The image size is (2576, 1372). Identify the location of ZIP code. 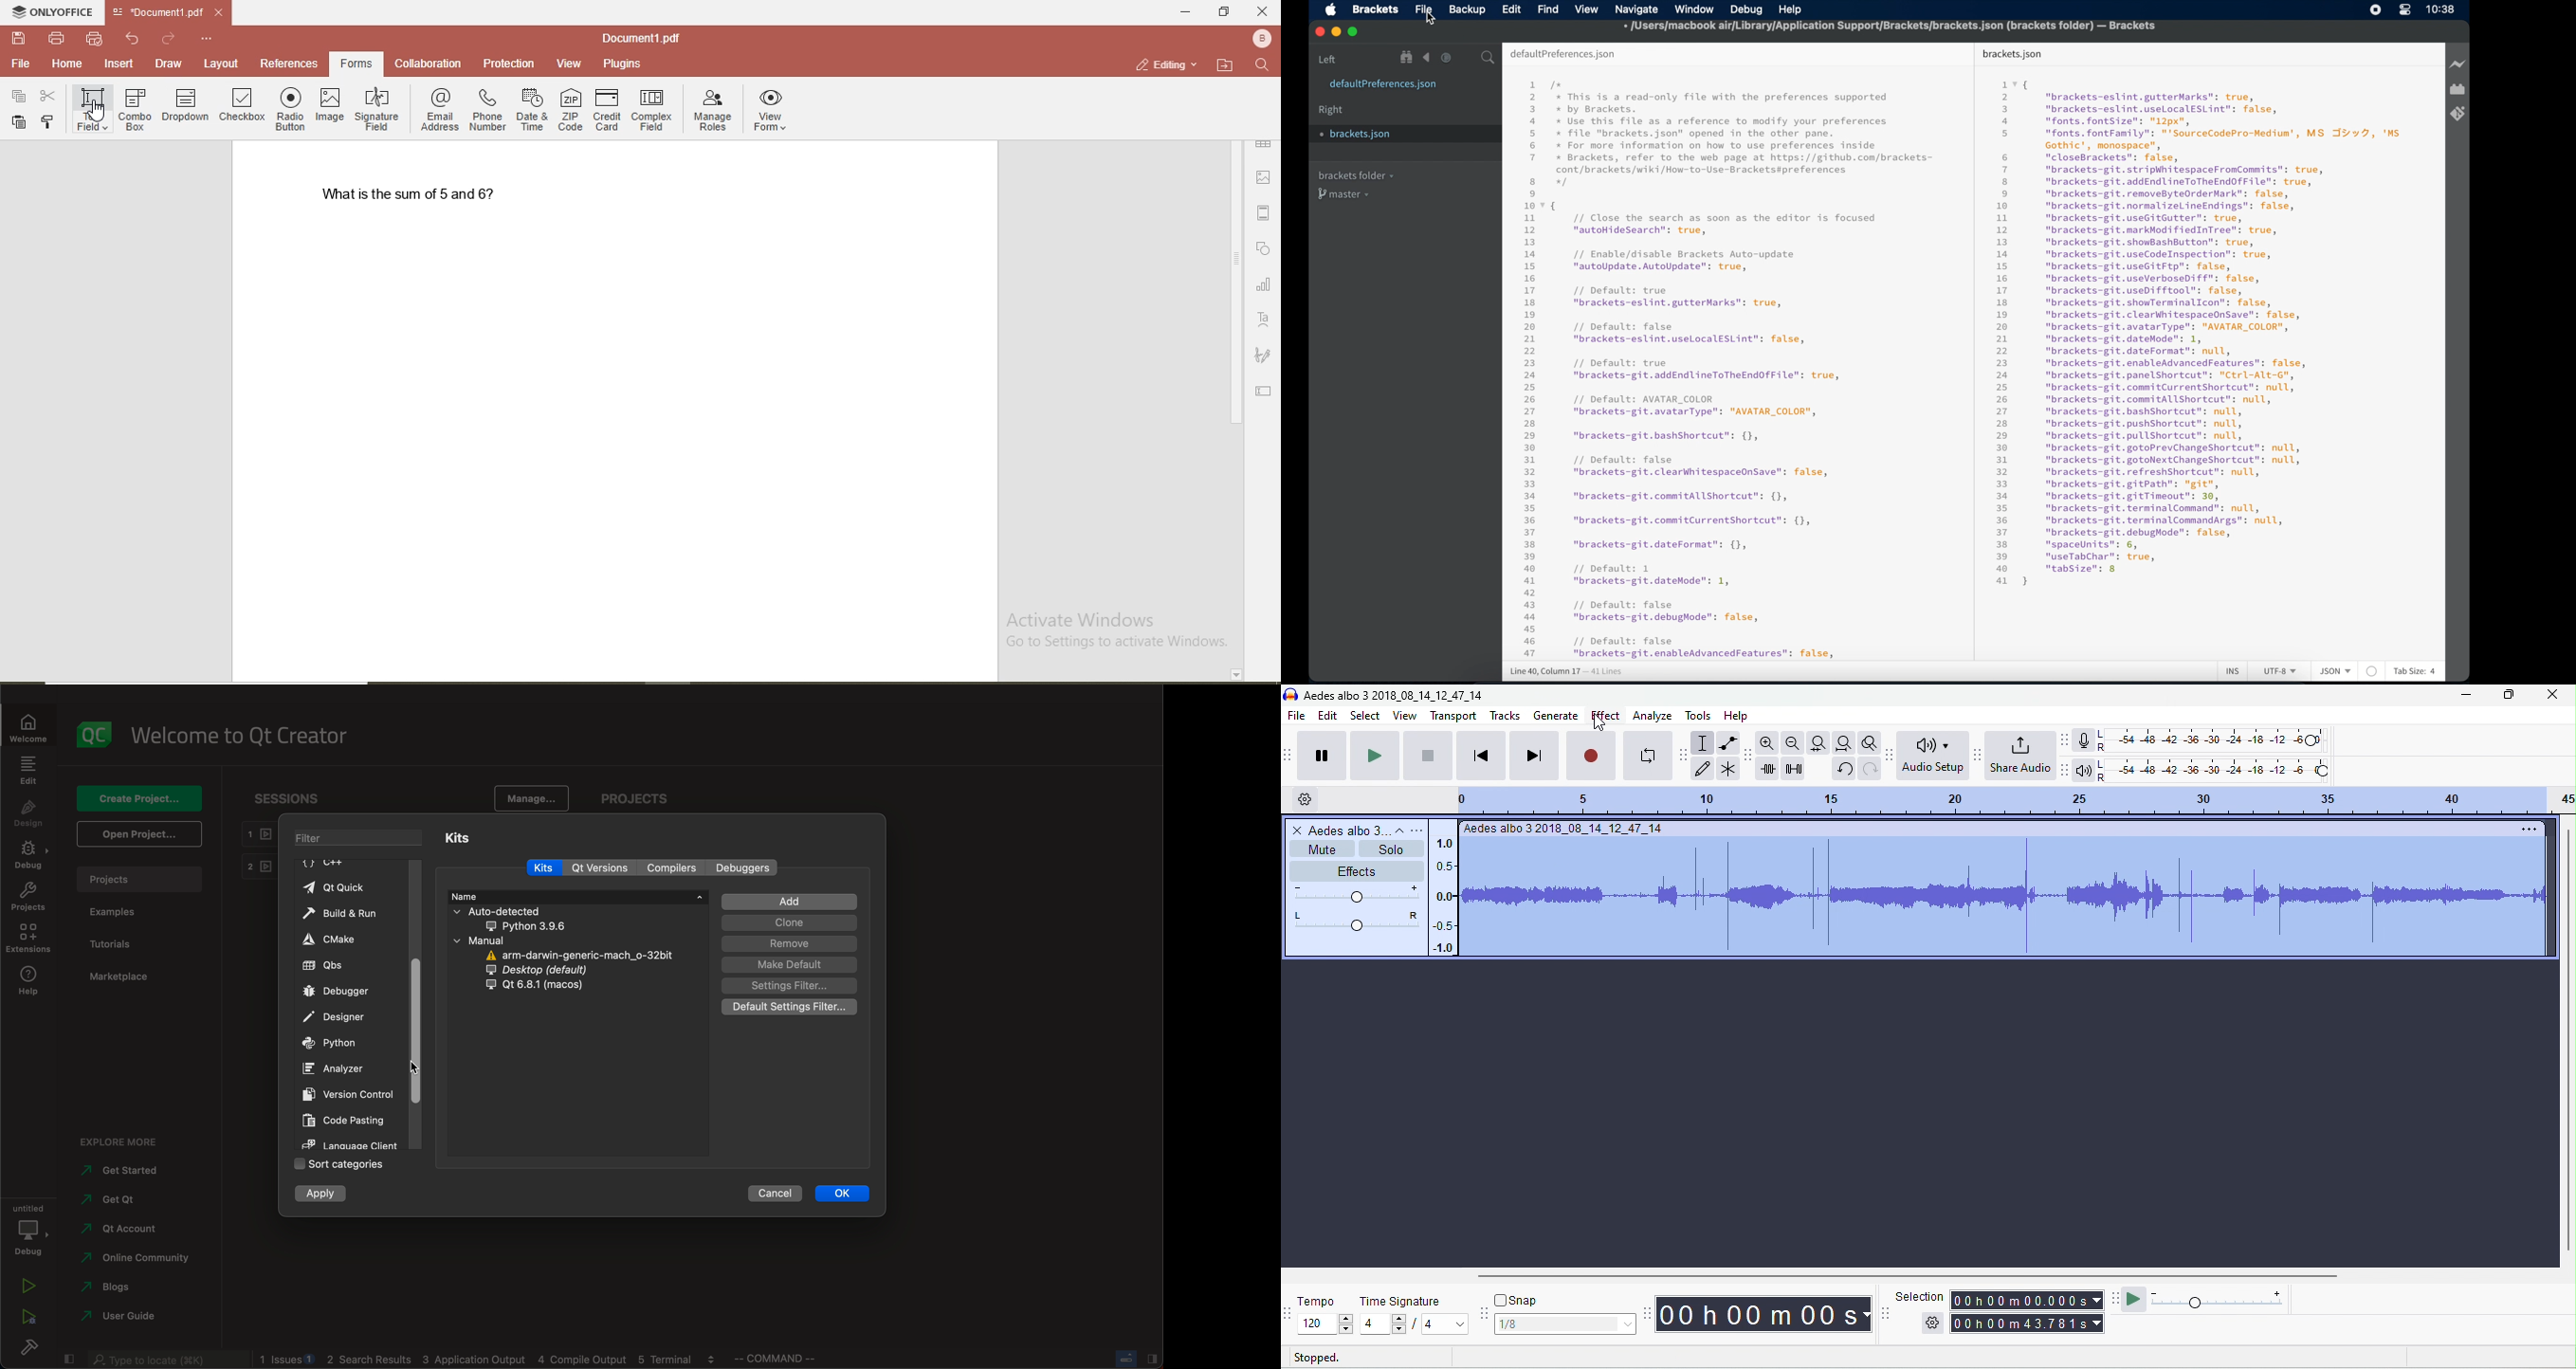
(569, 108).